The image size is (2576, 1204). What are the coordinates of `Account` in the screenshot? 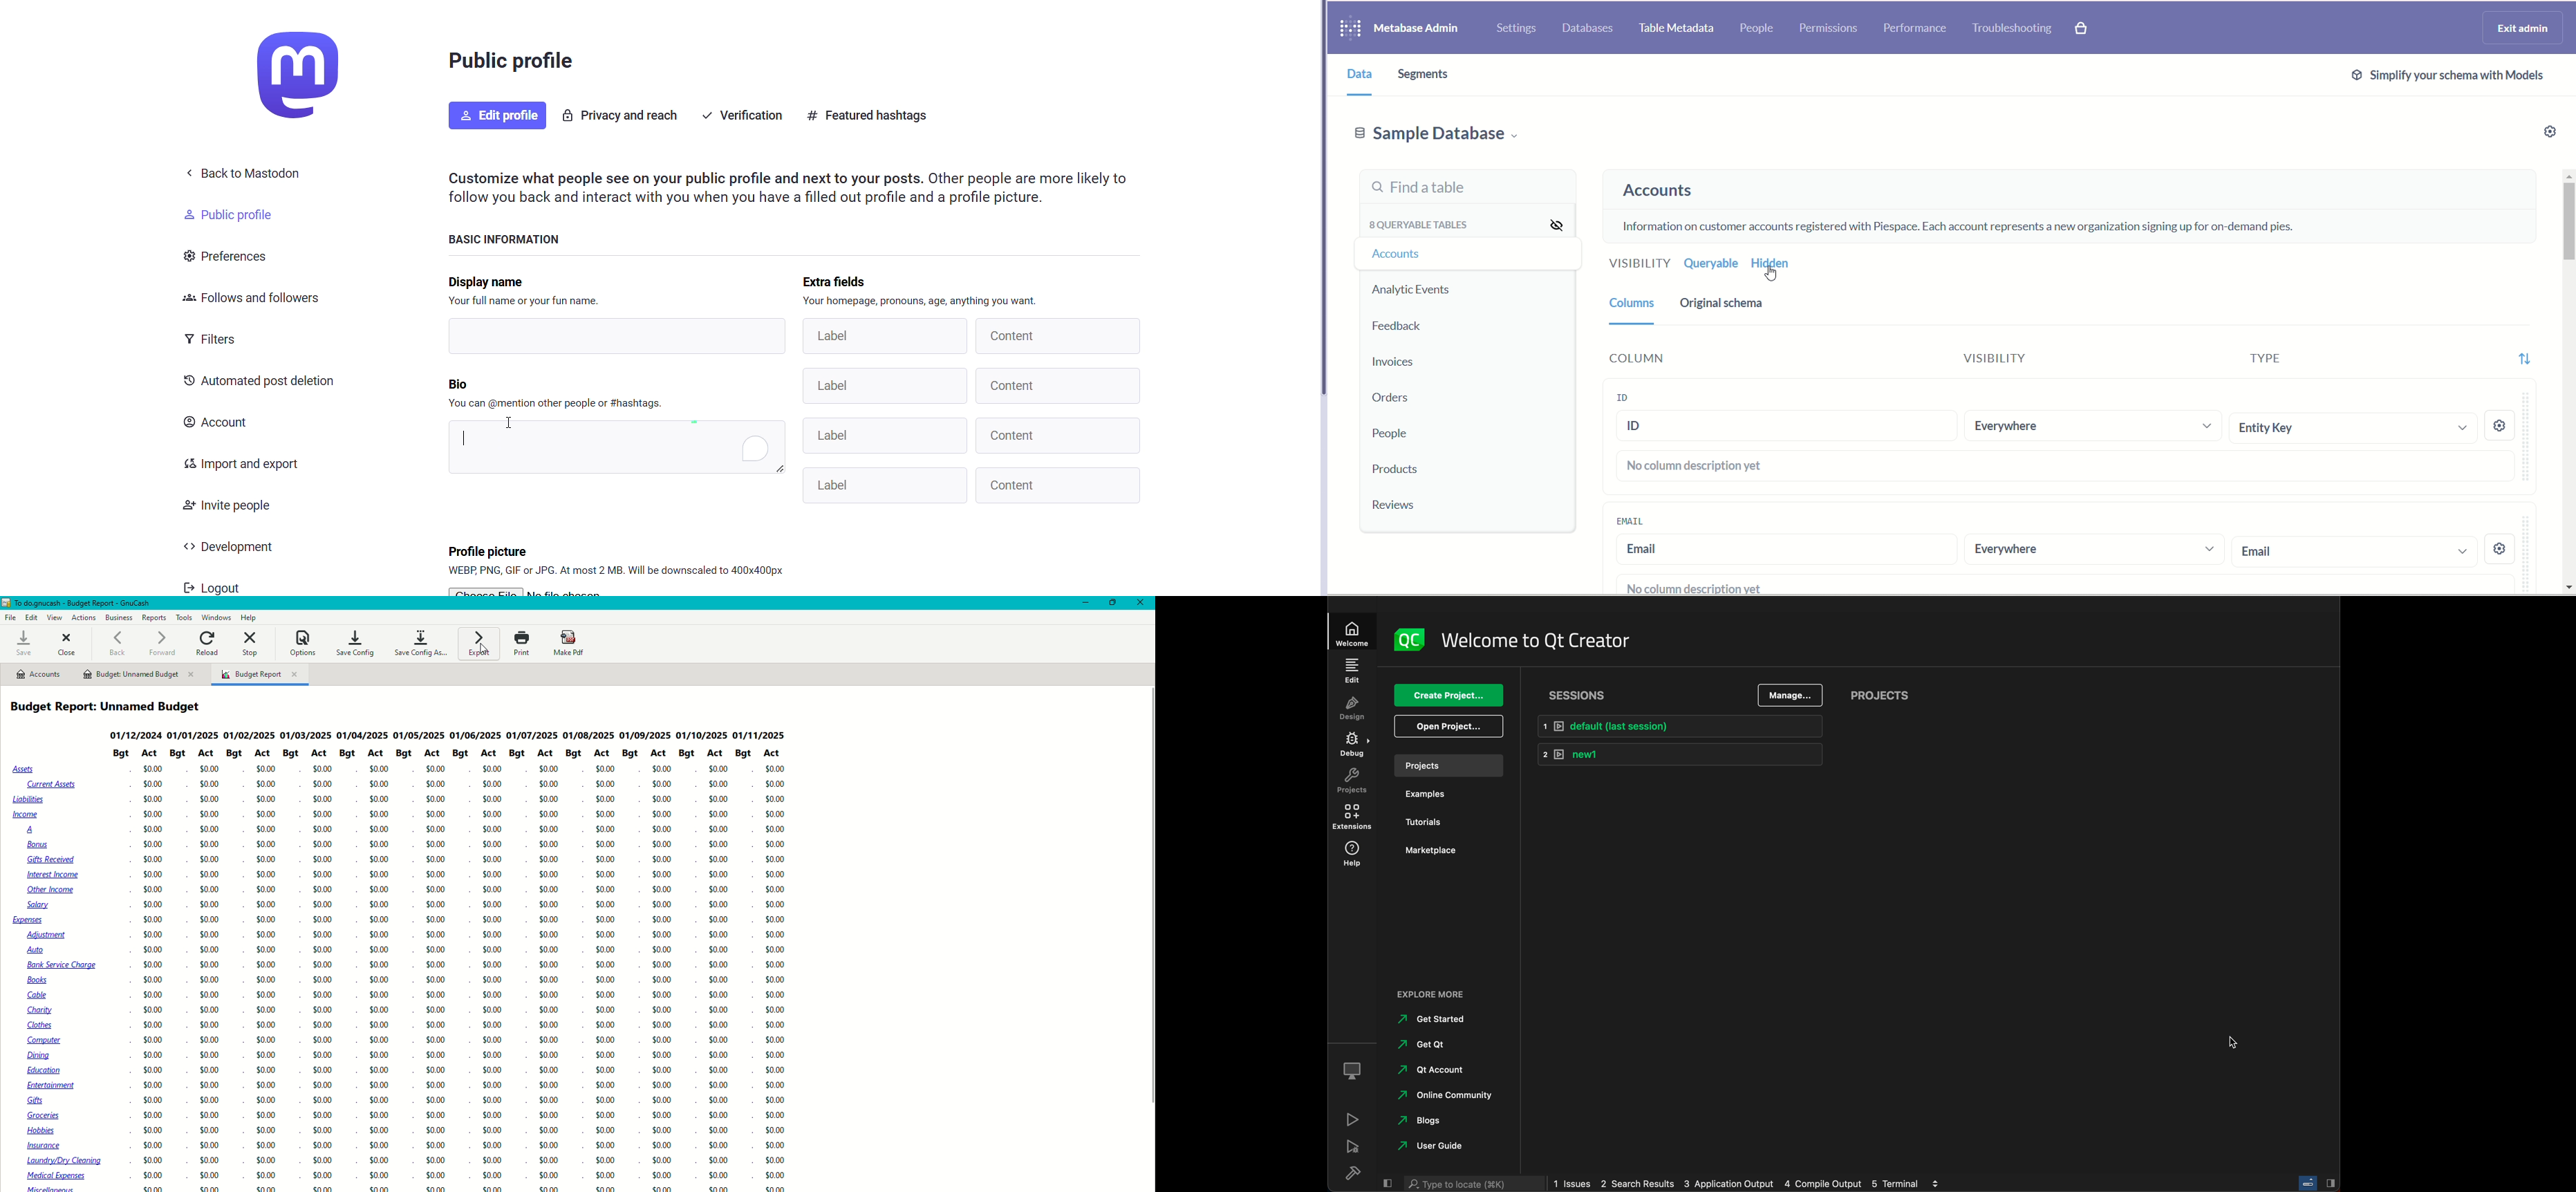 It's located at (223, 425).